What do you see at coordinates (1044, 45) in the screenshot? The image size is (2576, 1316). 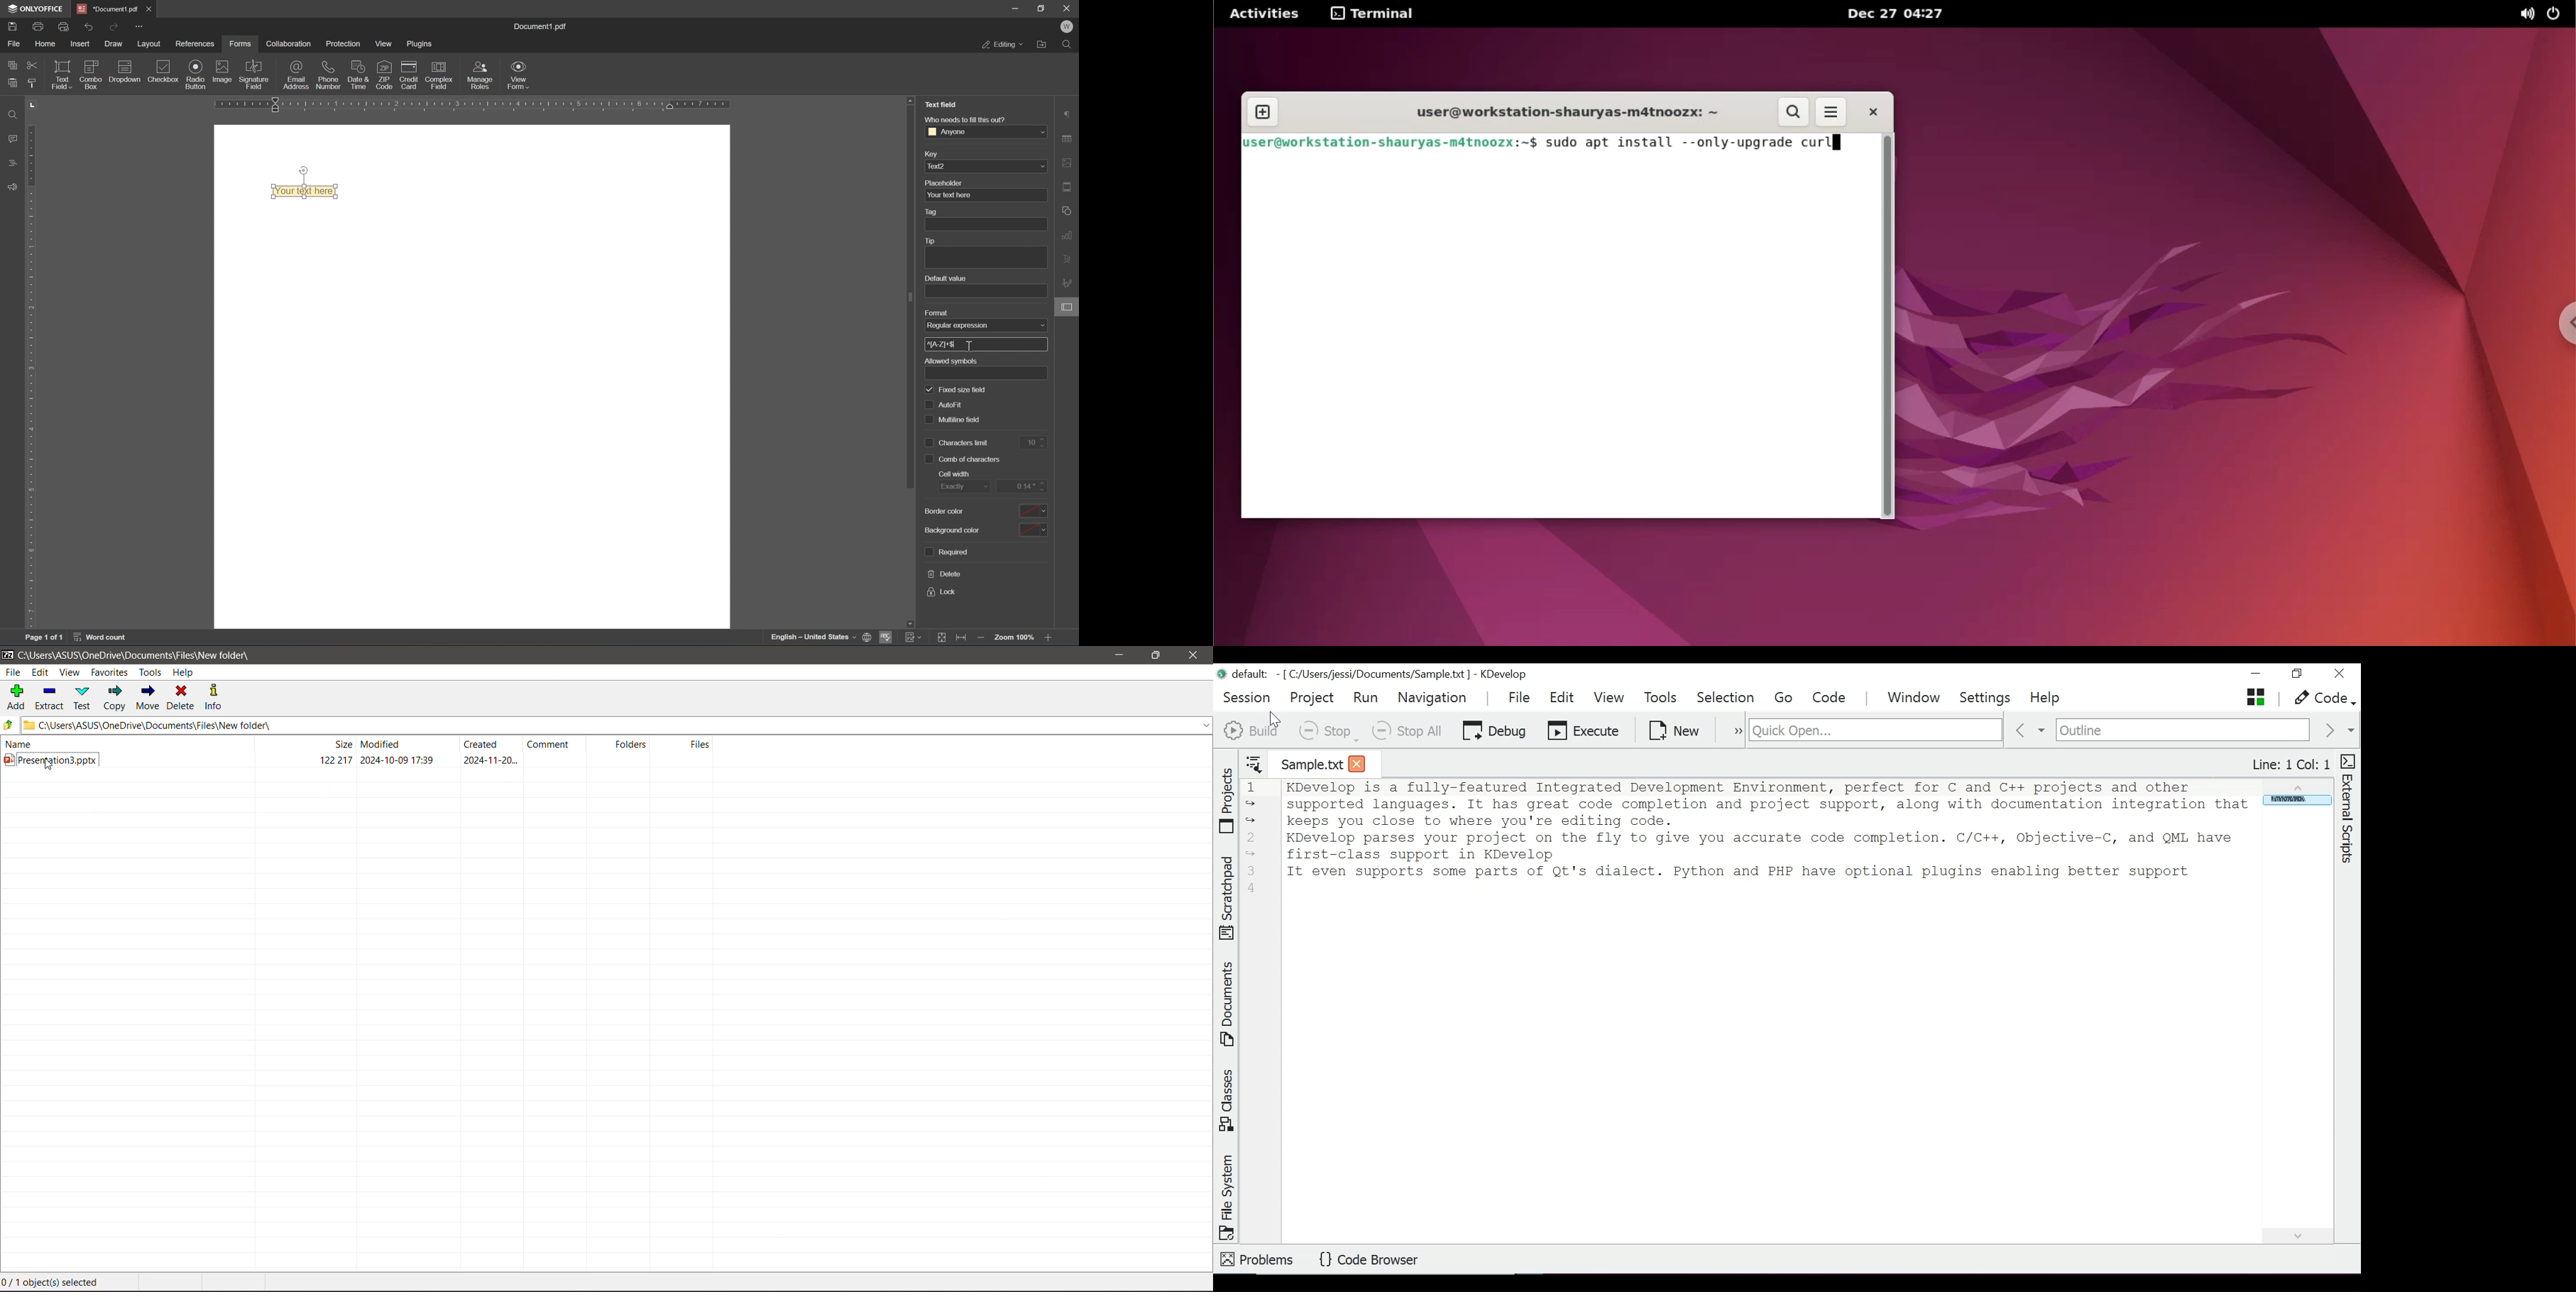 I see `open file location` at bounding box center [1044, 45].